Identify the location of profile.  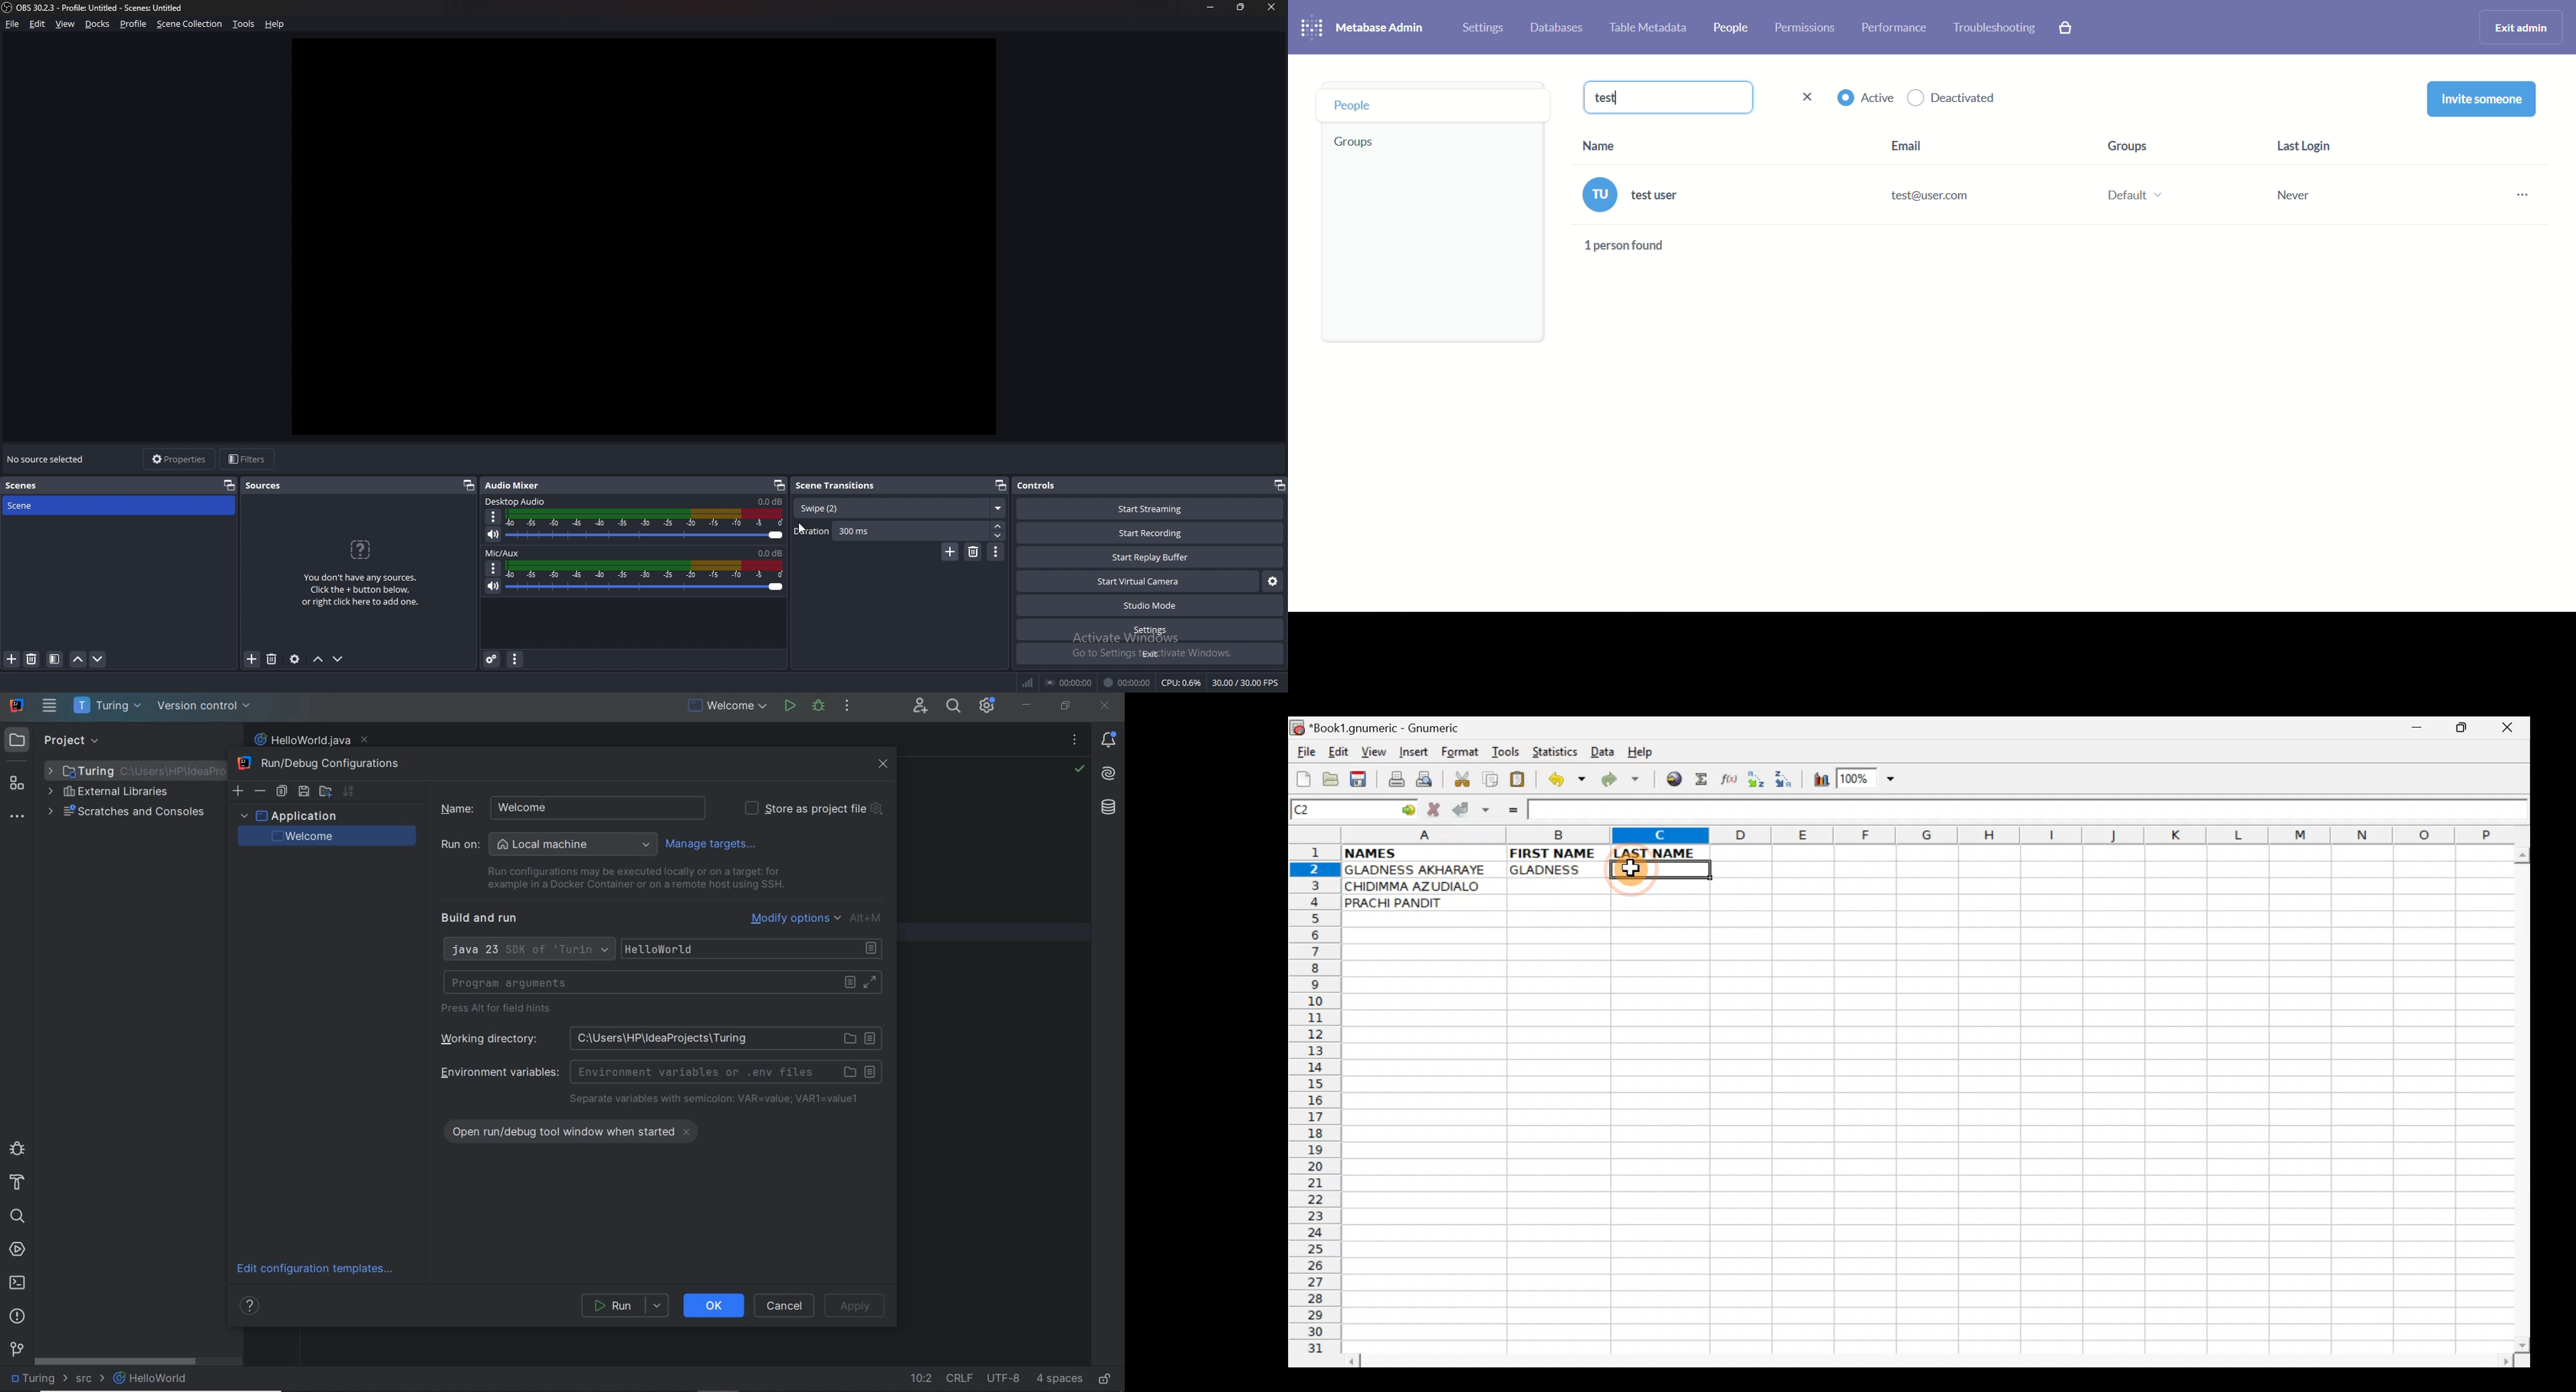
(135, 24).